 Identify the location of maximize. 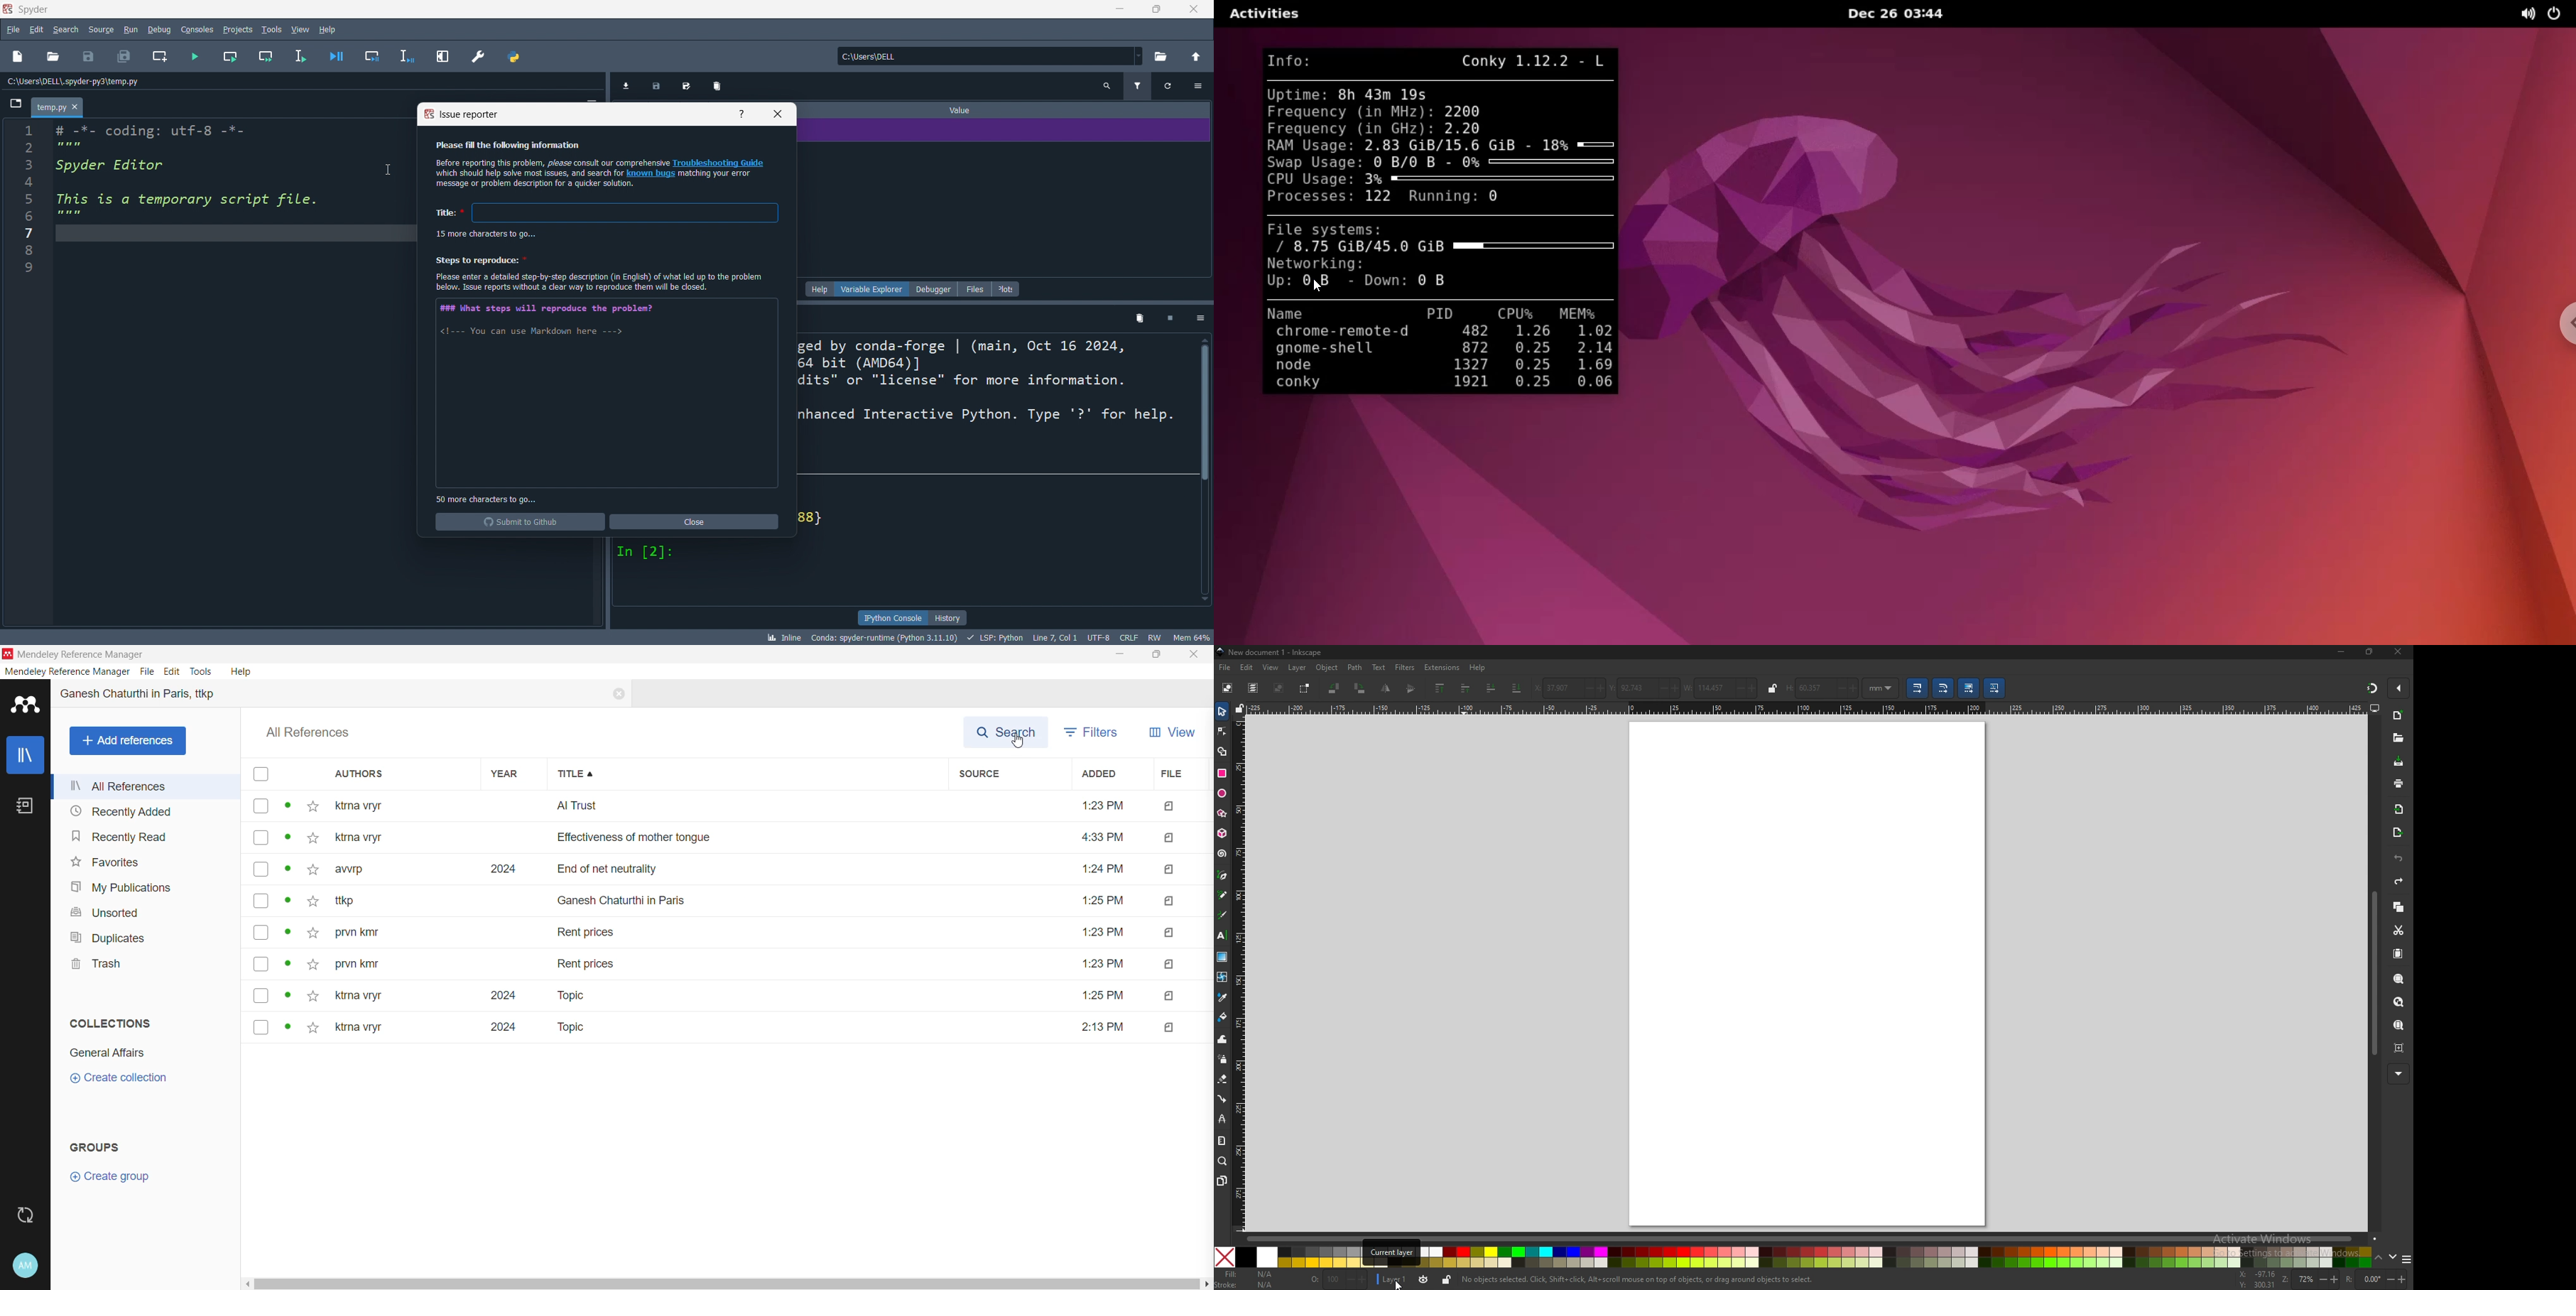
(1154, 9).